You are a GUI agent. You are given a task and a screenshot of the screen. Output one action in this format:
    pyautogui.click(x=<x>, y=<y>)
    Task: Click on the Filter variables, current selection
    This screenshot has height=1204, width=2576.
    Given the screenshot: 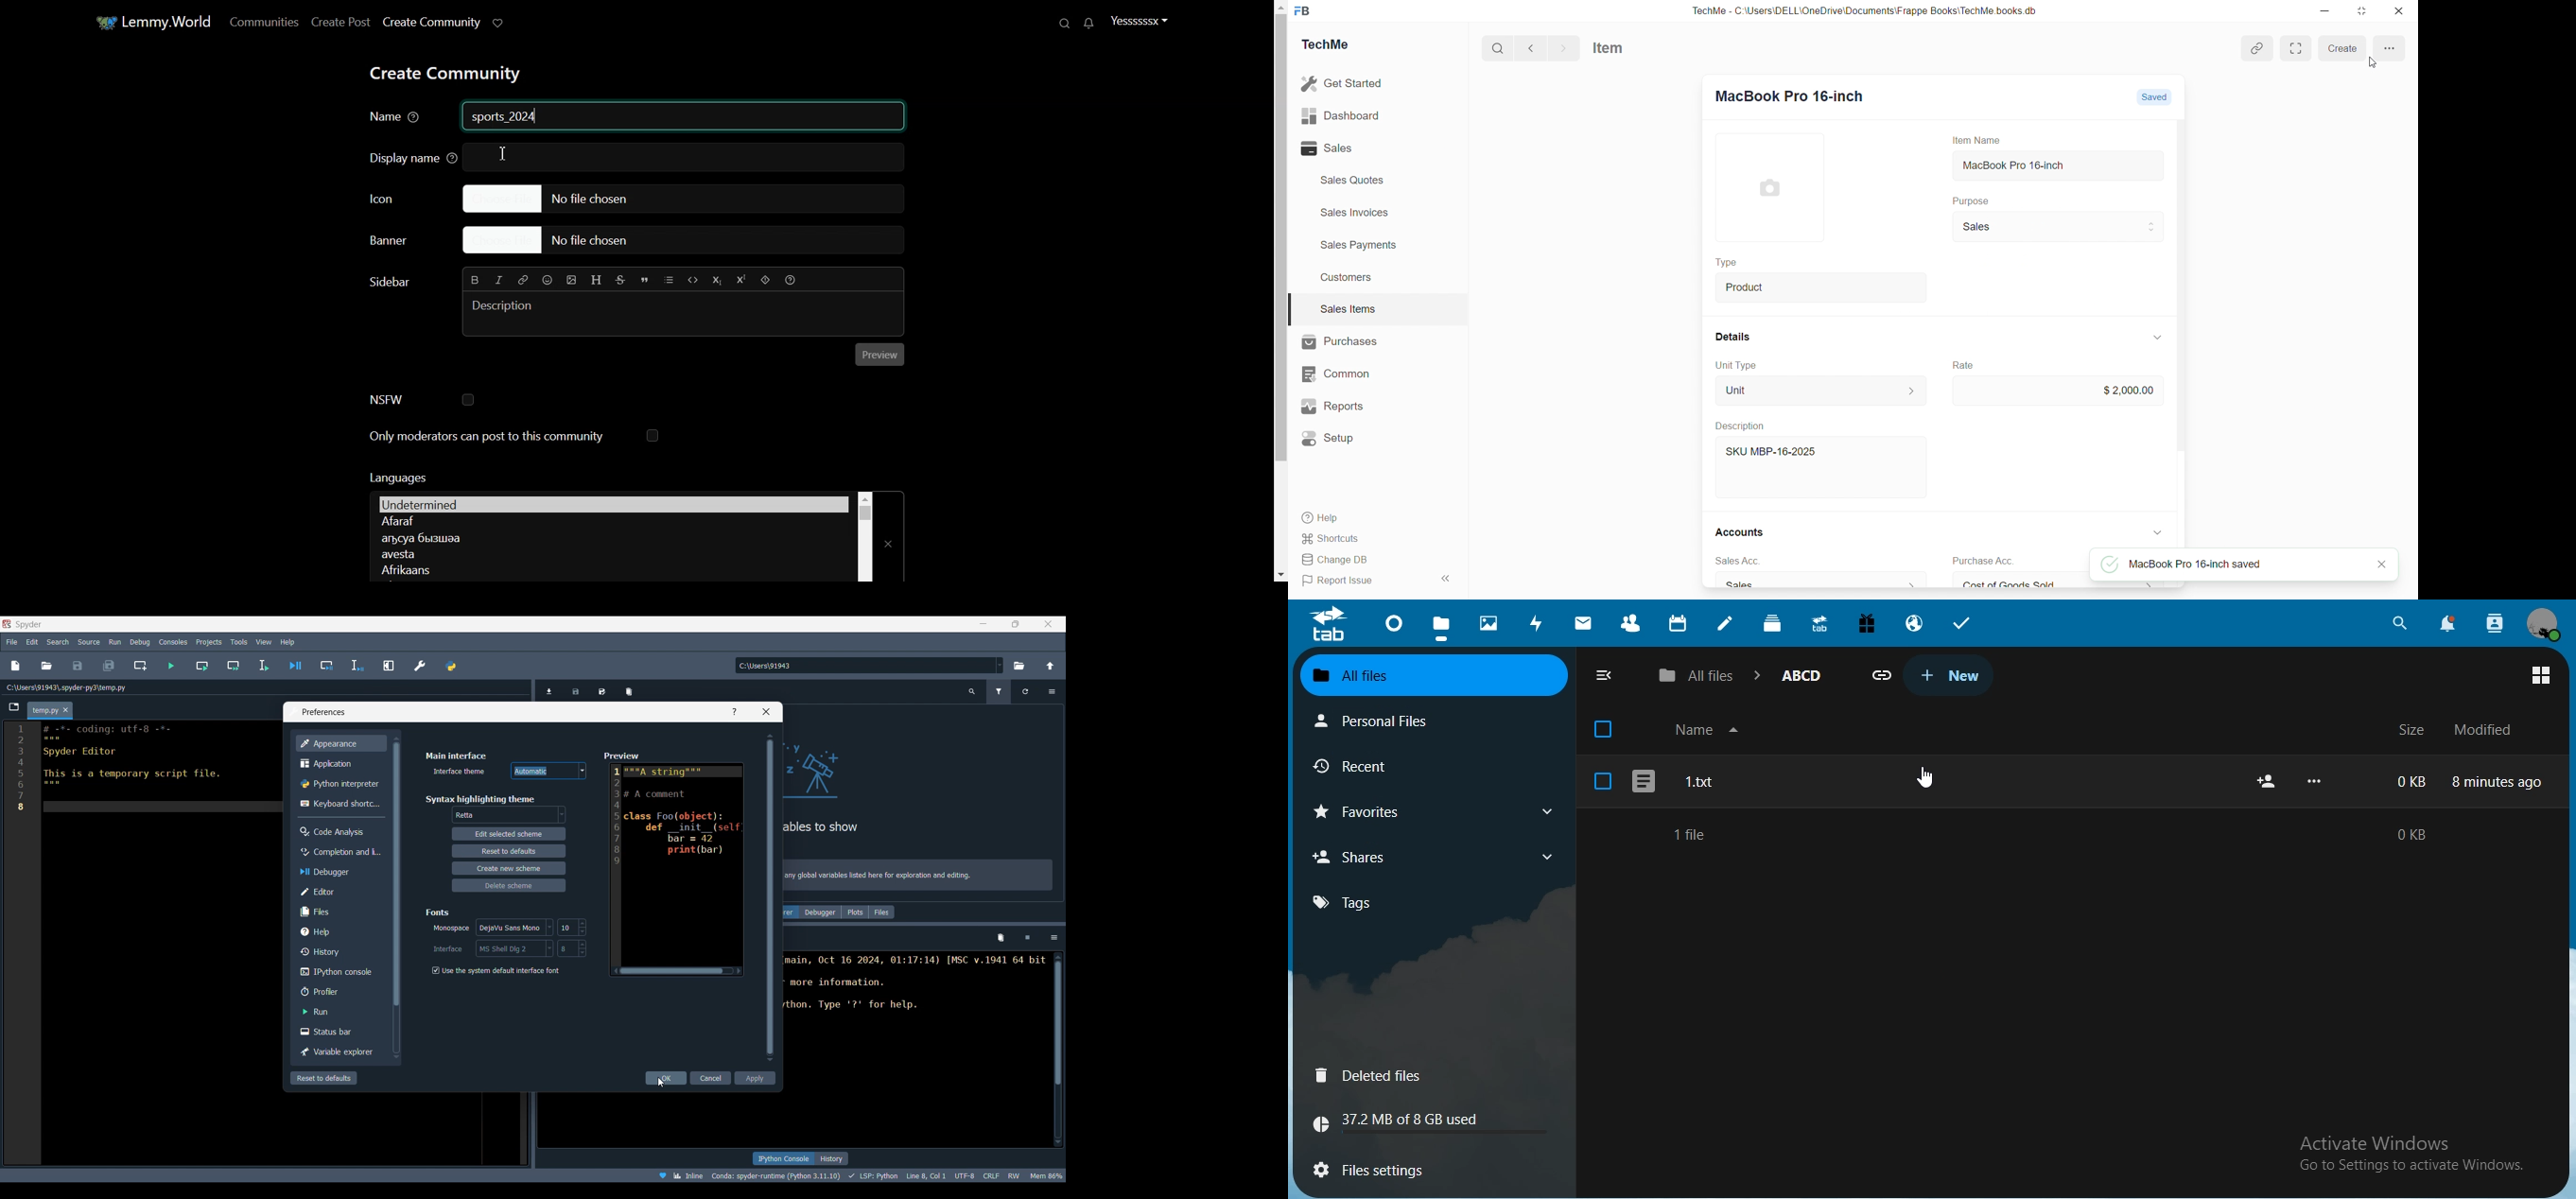 What is the action you would take?
    pyautogui.click(x=1000, y=692)
    